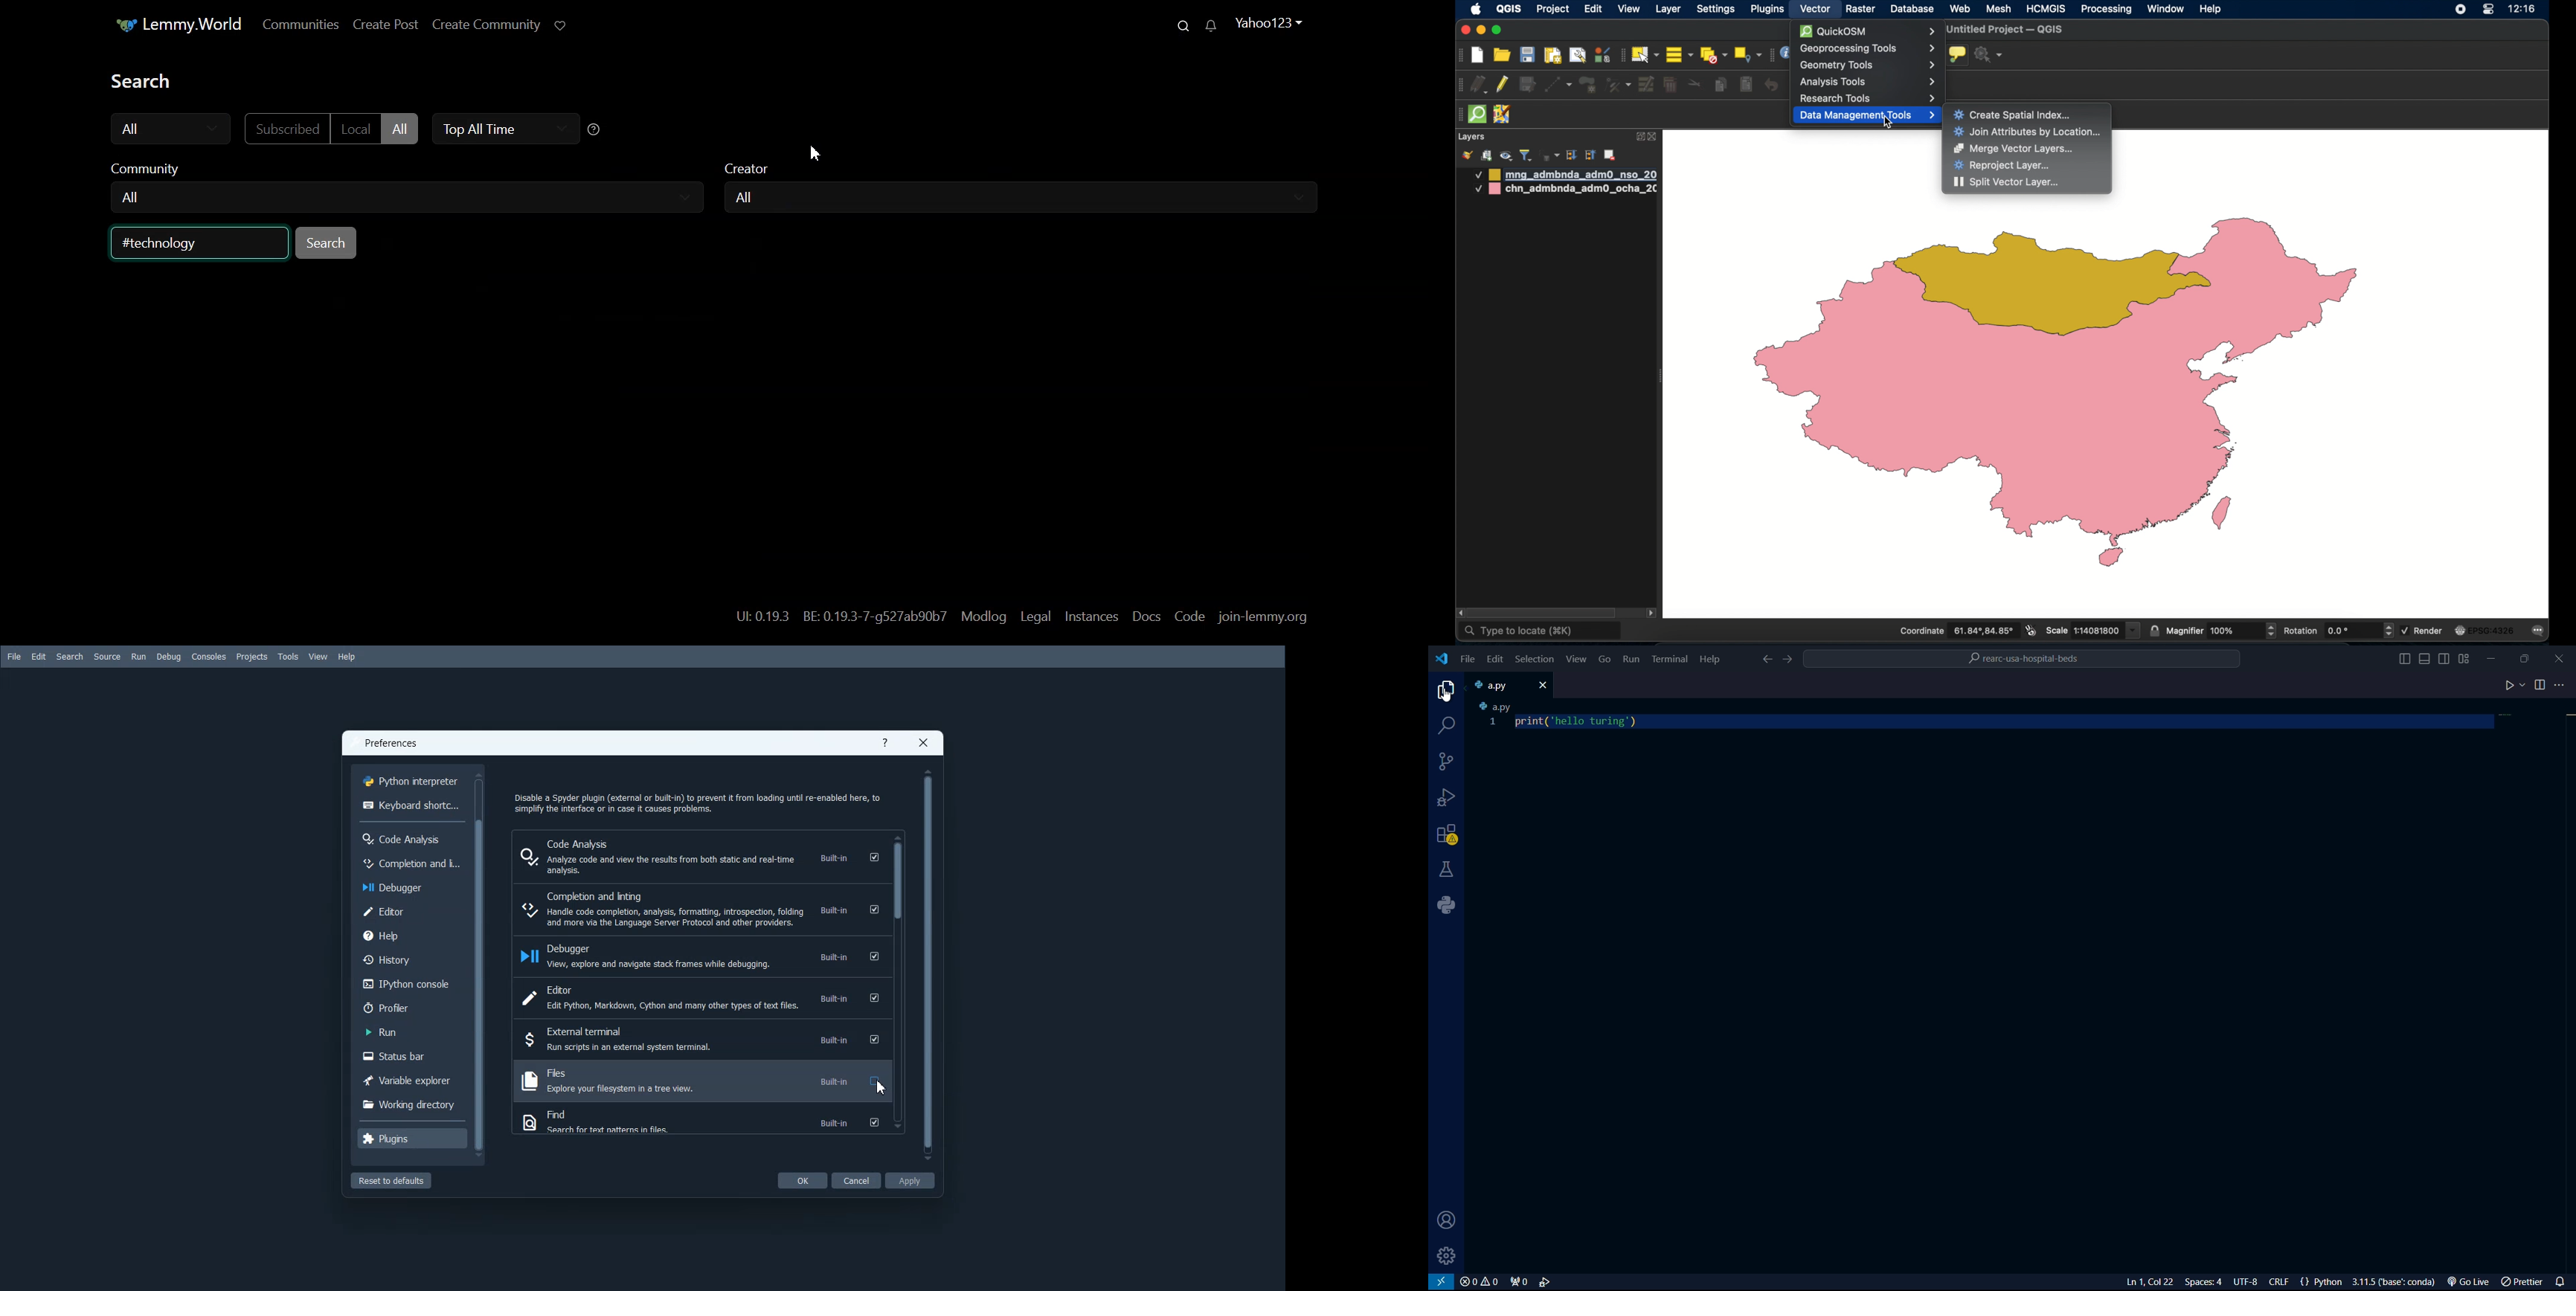  What do you see at coordinates (1866, 48) in the screenshot?
I see `geoprocessing tools` at bounding box center [1866, 48].